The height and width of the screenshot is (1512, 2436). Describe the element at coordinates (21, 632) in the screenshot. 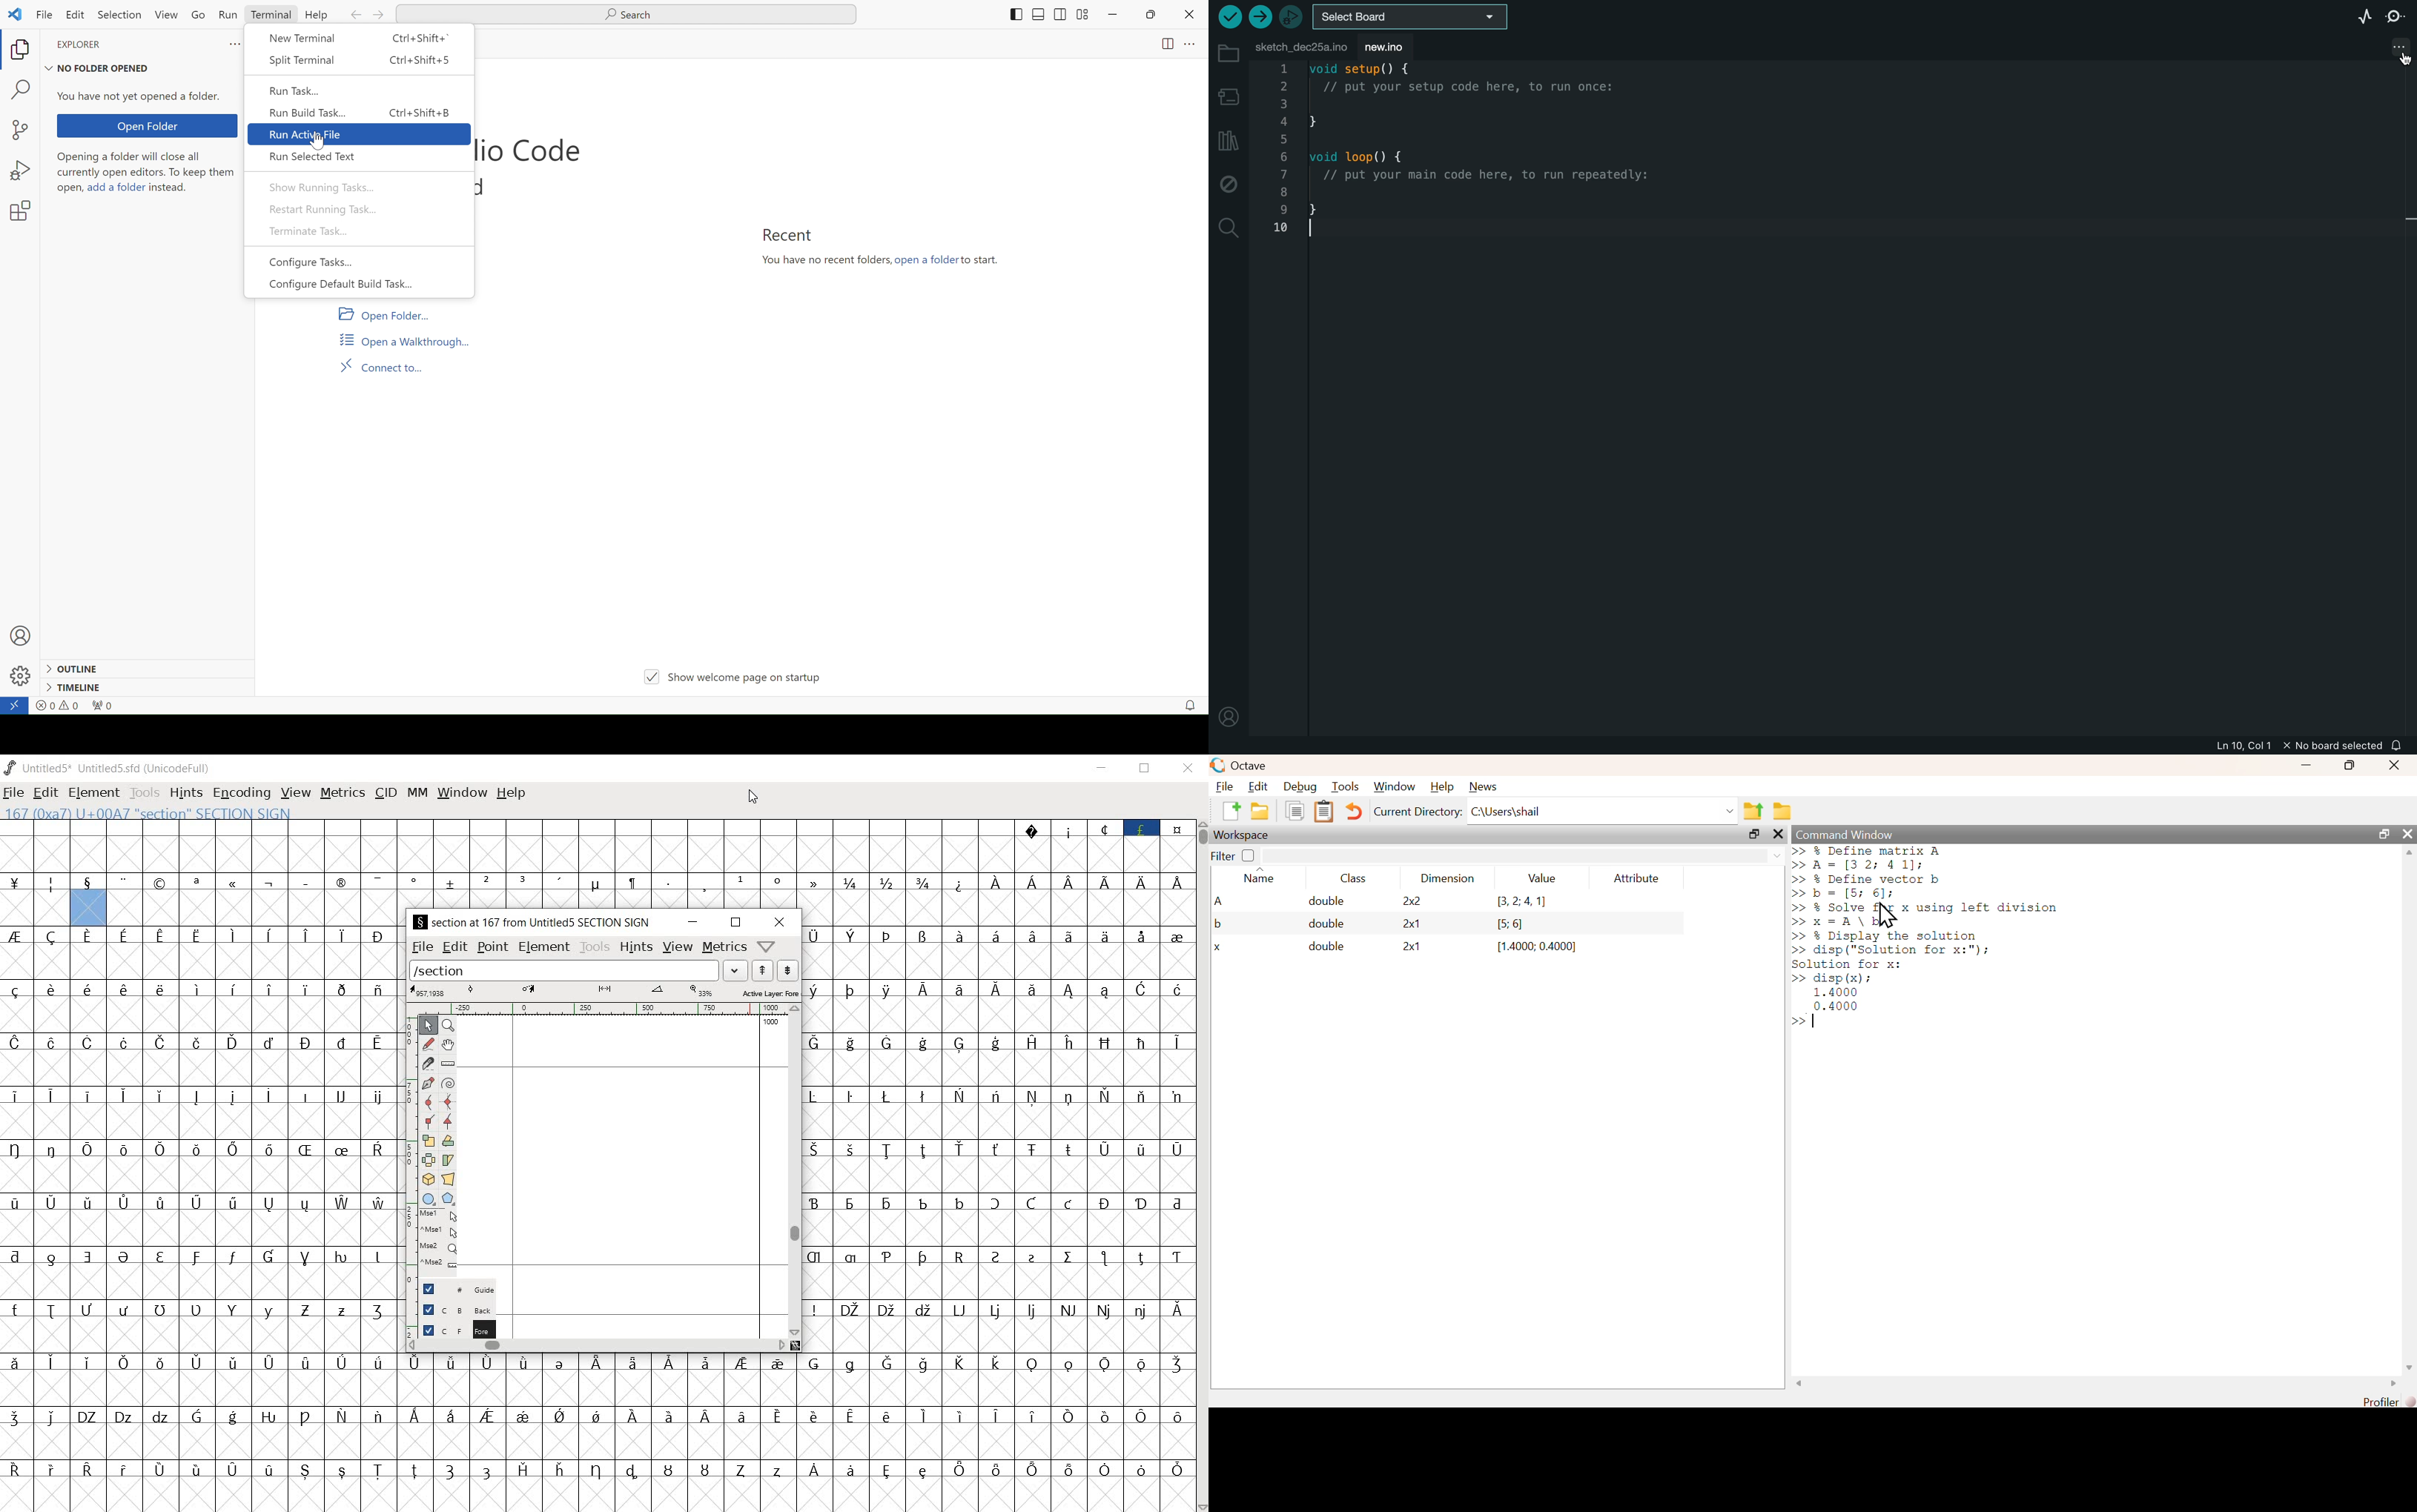

I see `profile` at that location.